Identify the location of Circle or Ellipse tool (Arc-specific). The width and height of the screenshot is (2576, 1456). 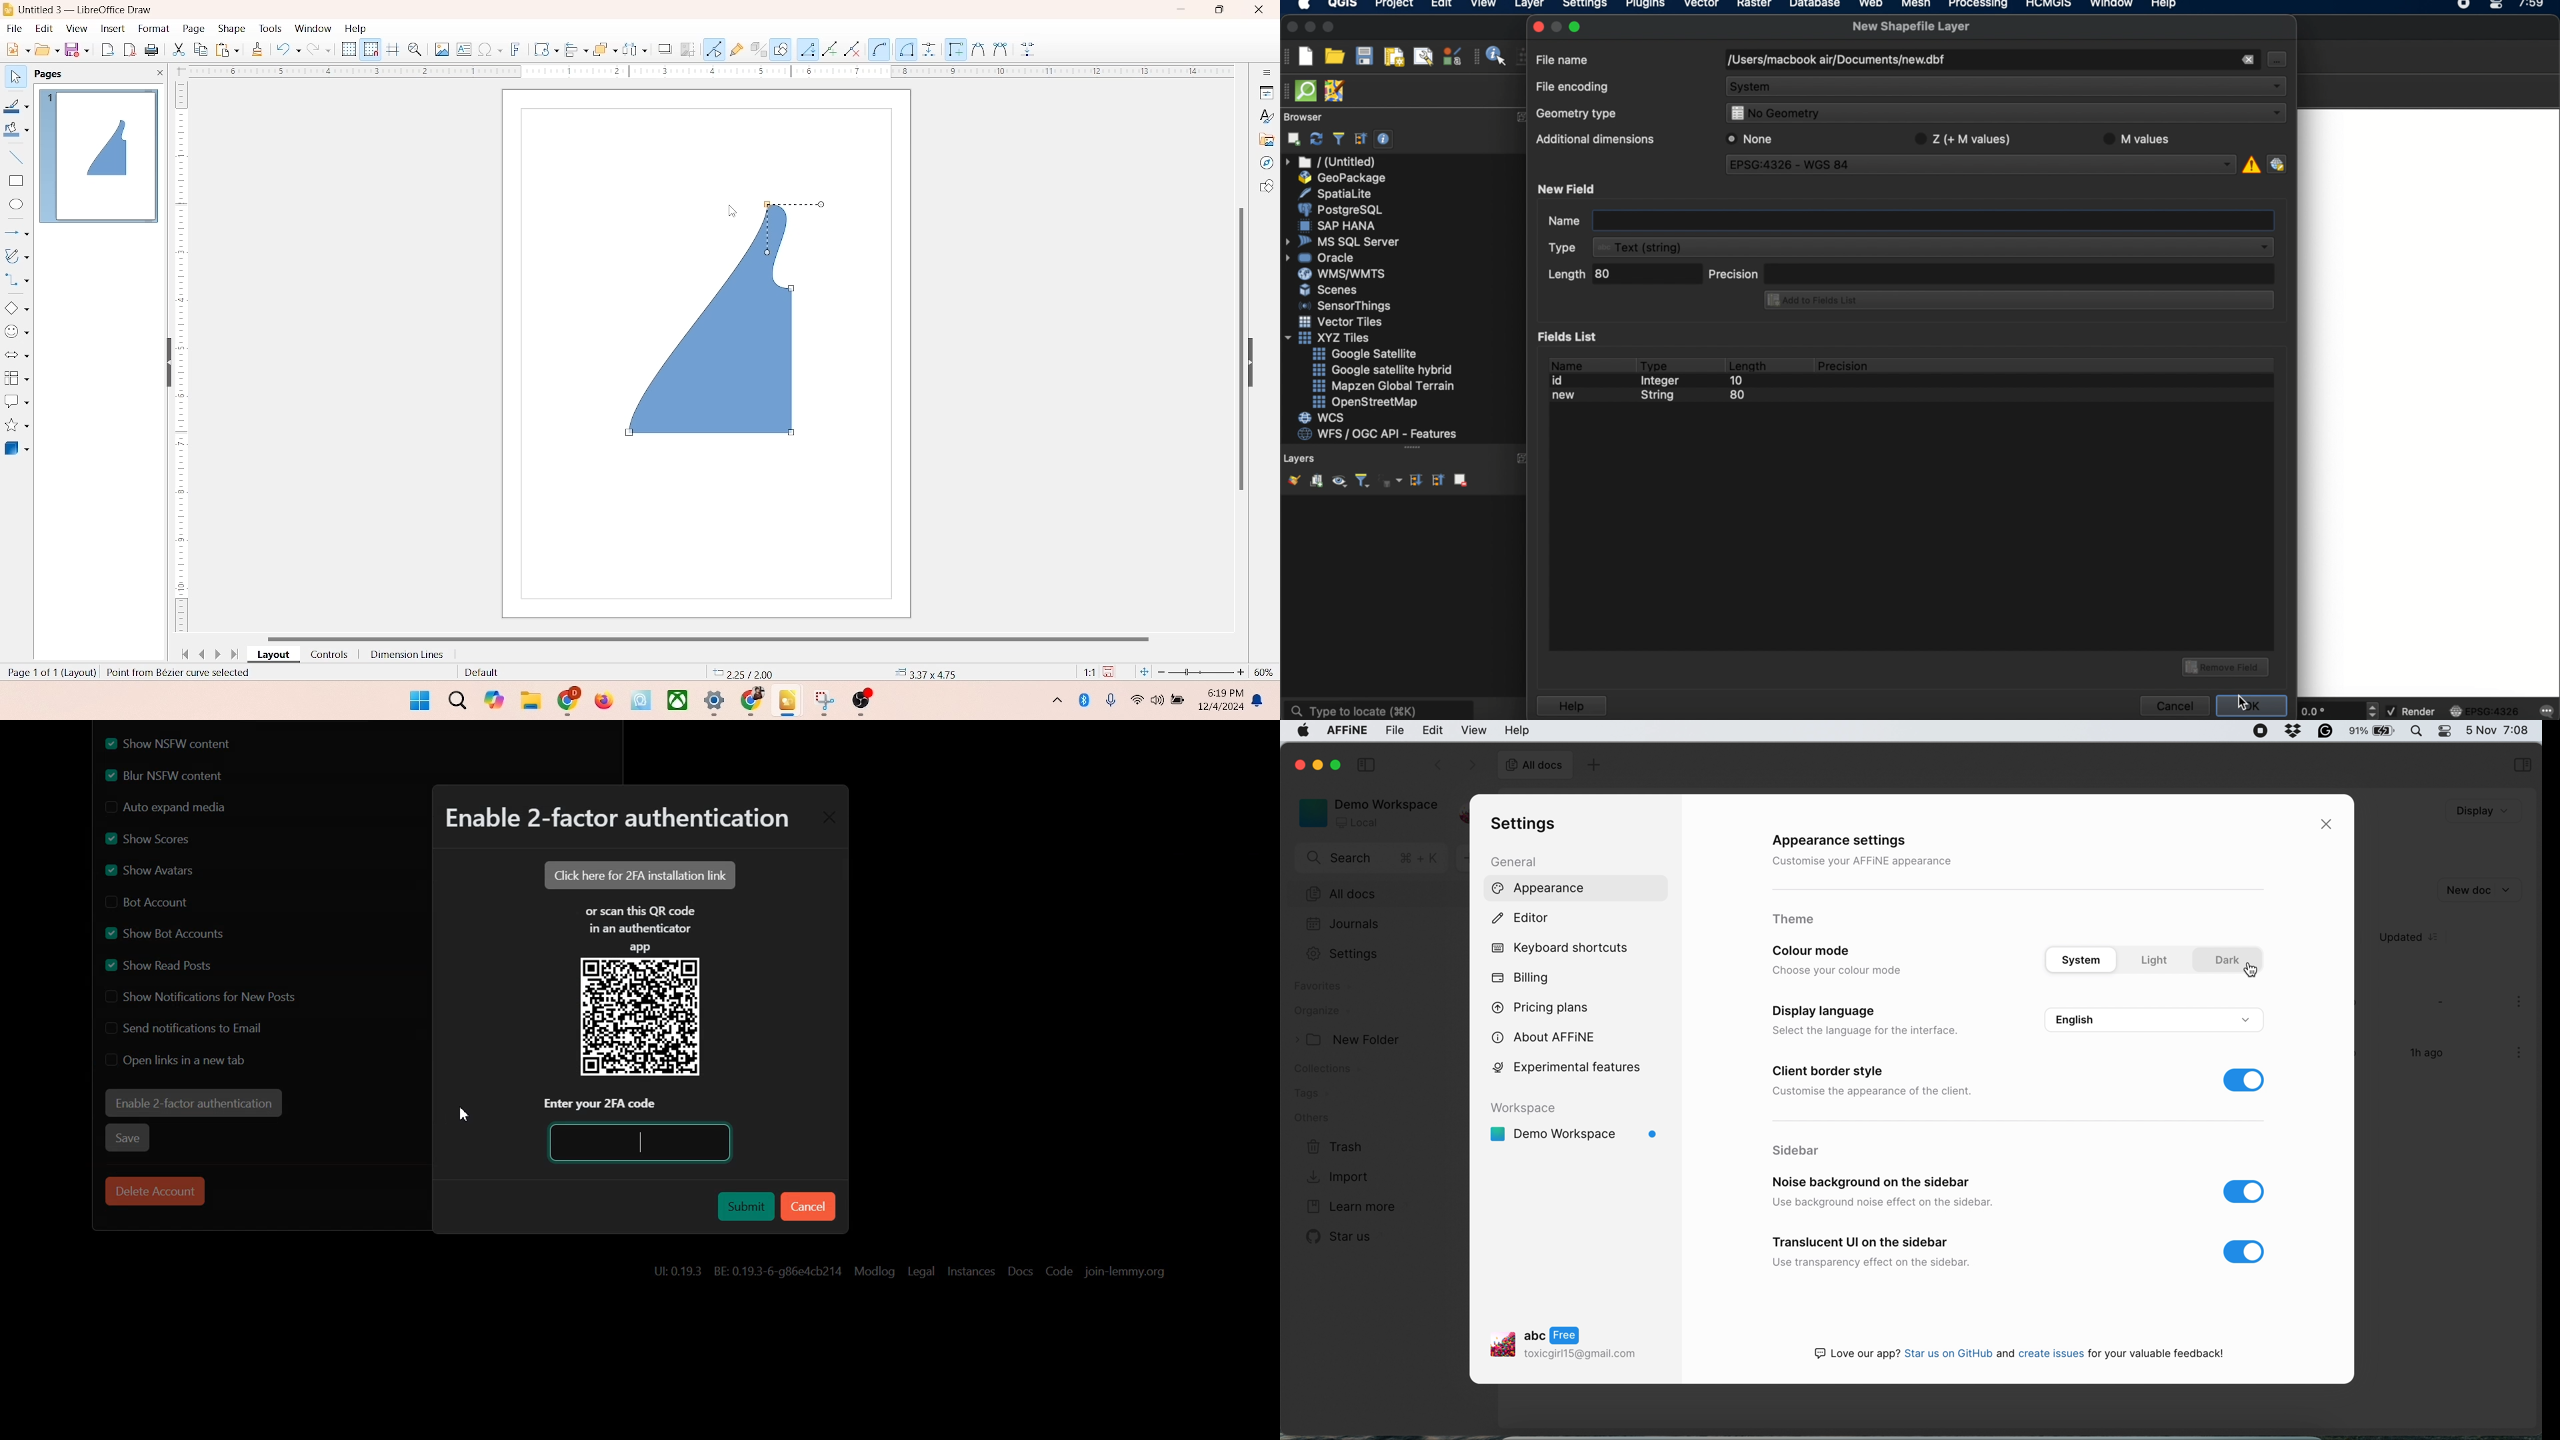
(880, 50).